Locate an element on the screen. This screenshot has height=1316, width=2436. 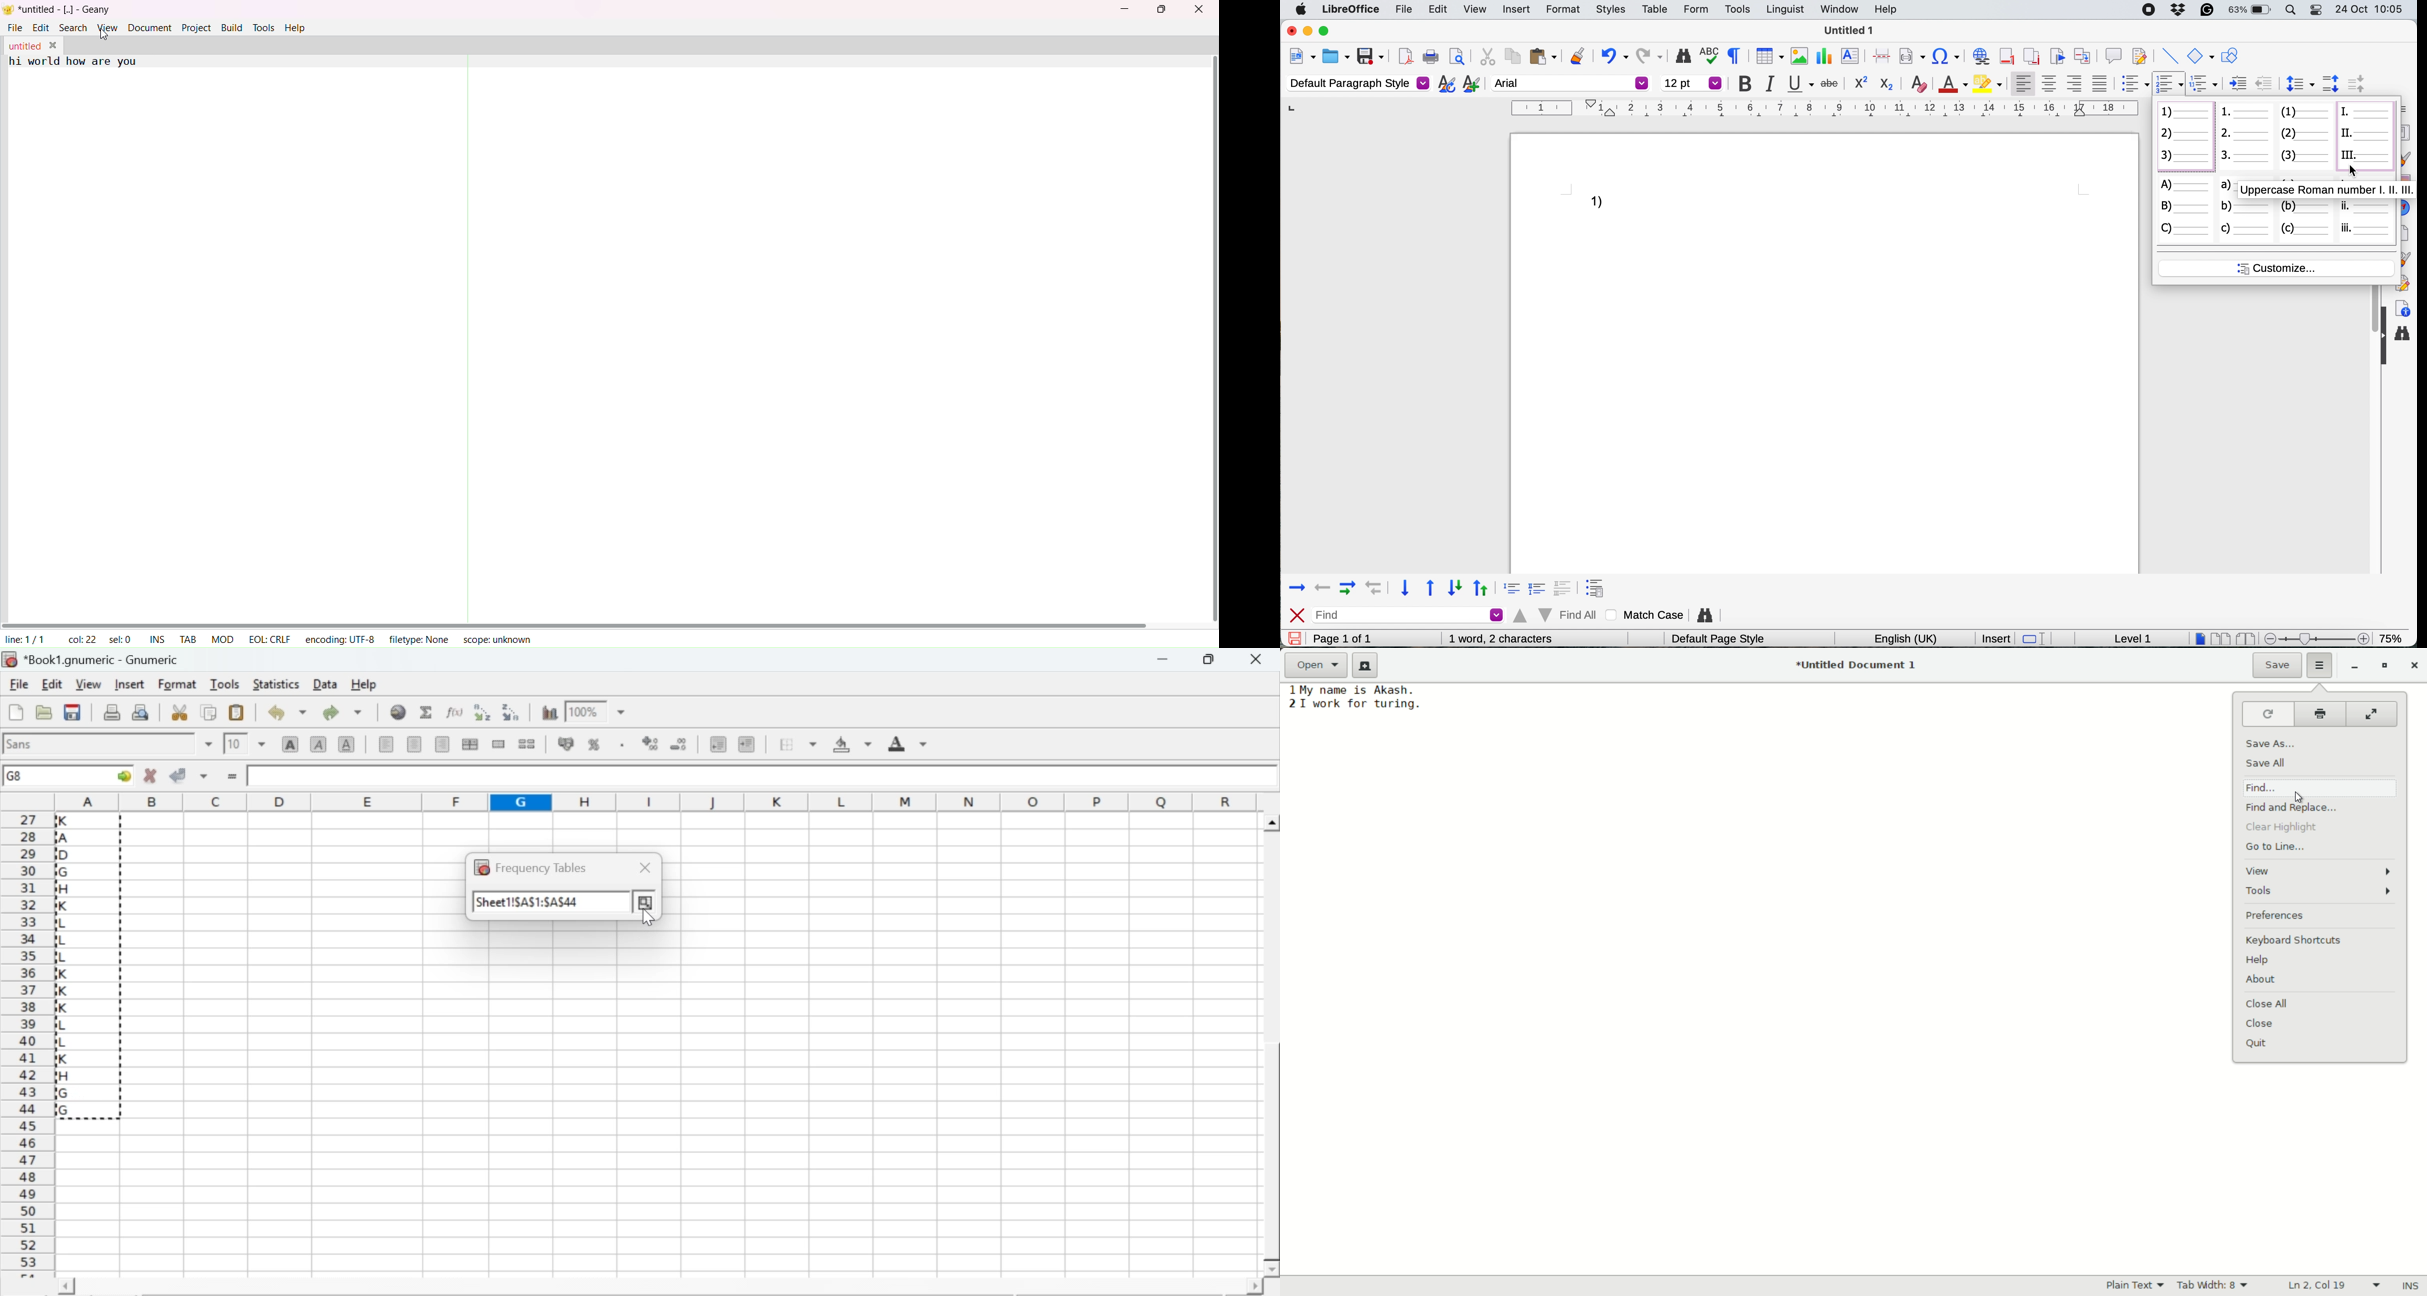
insert endnote is located at coordinates (2031, 56).